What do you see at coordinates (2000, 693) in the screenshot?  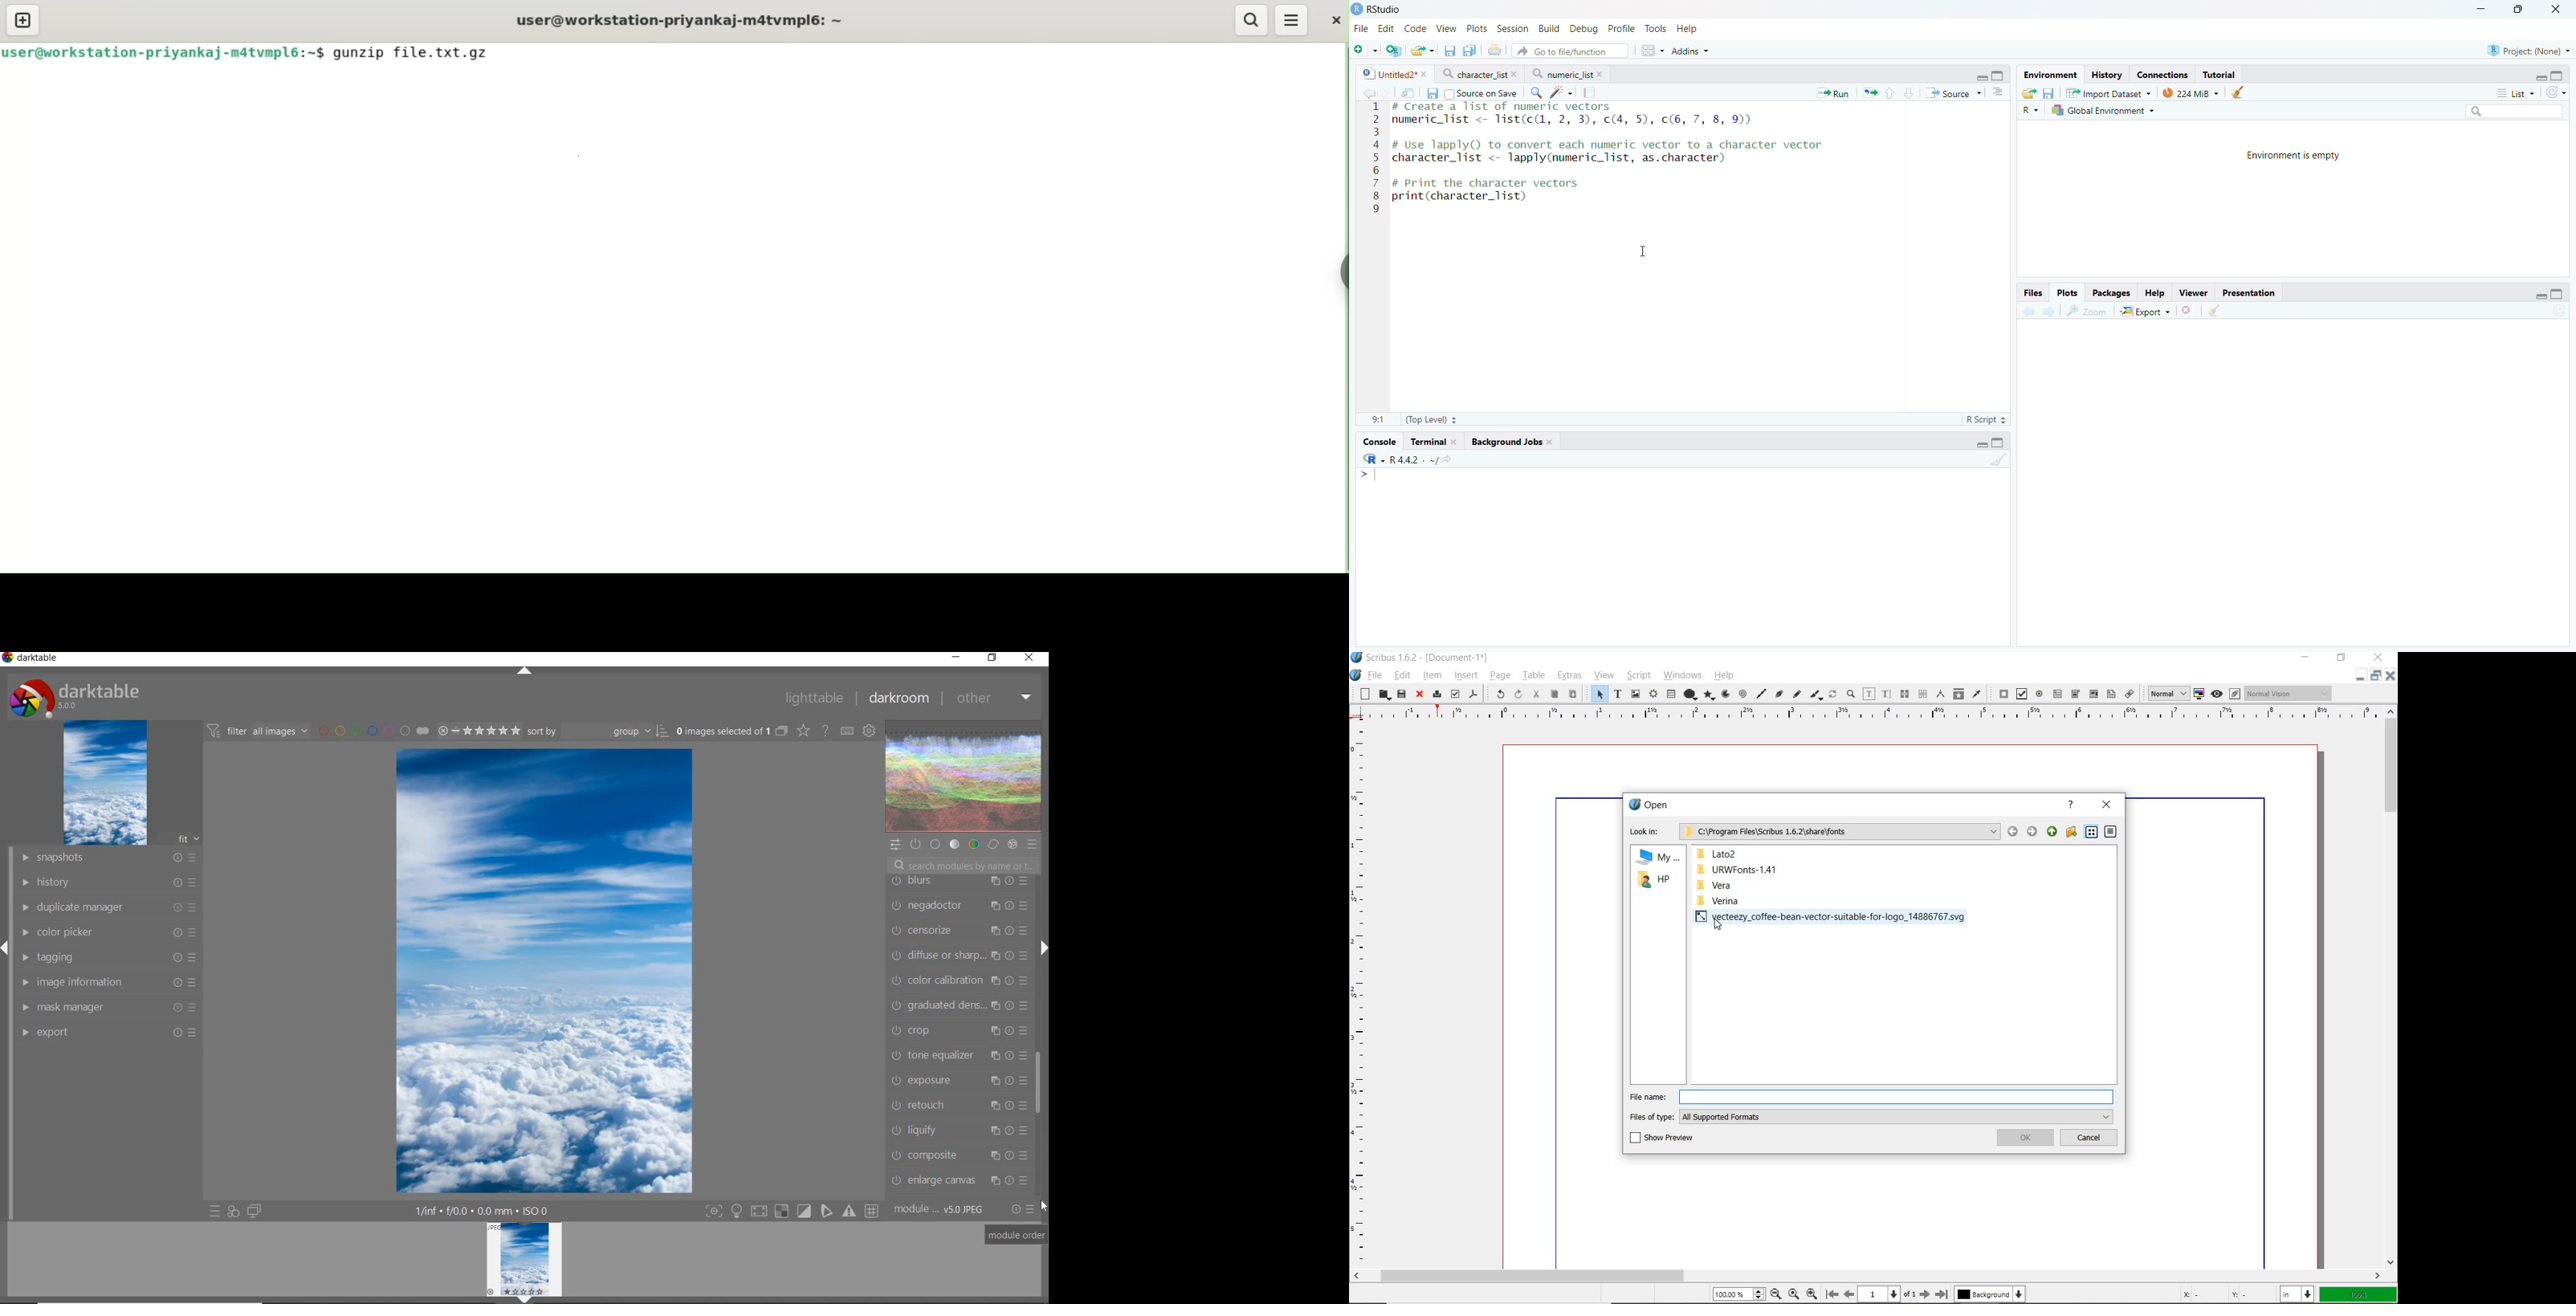 I see `pdf push button` at bounding box center [2000, 693].